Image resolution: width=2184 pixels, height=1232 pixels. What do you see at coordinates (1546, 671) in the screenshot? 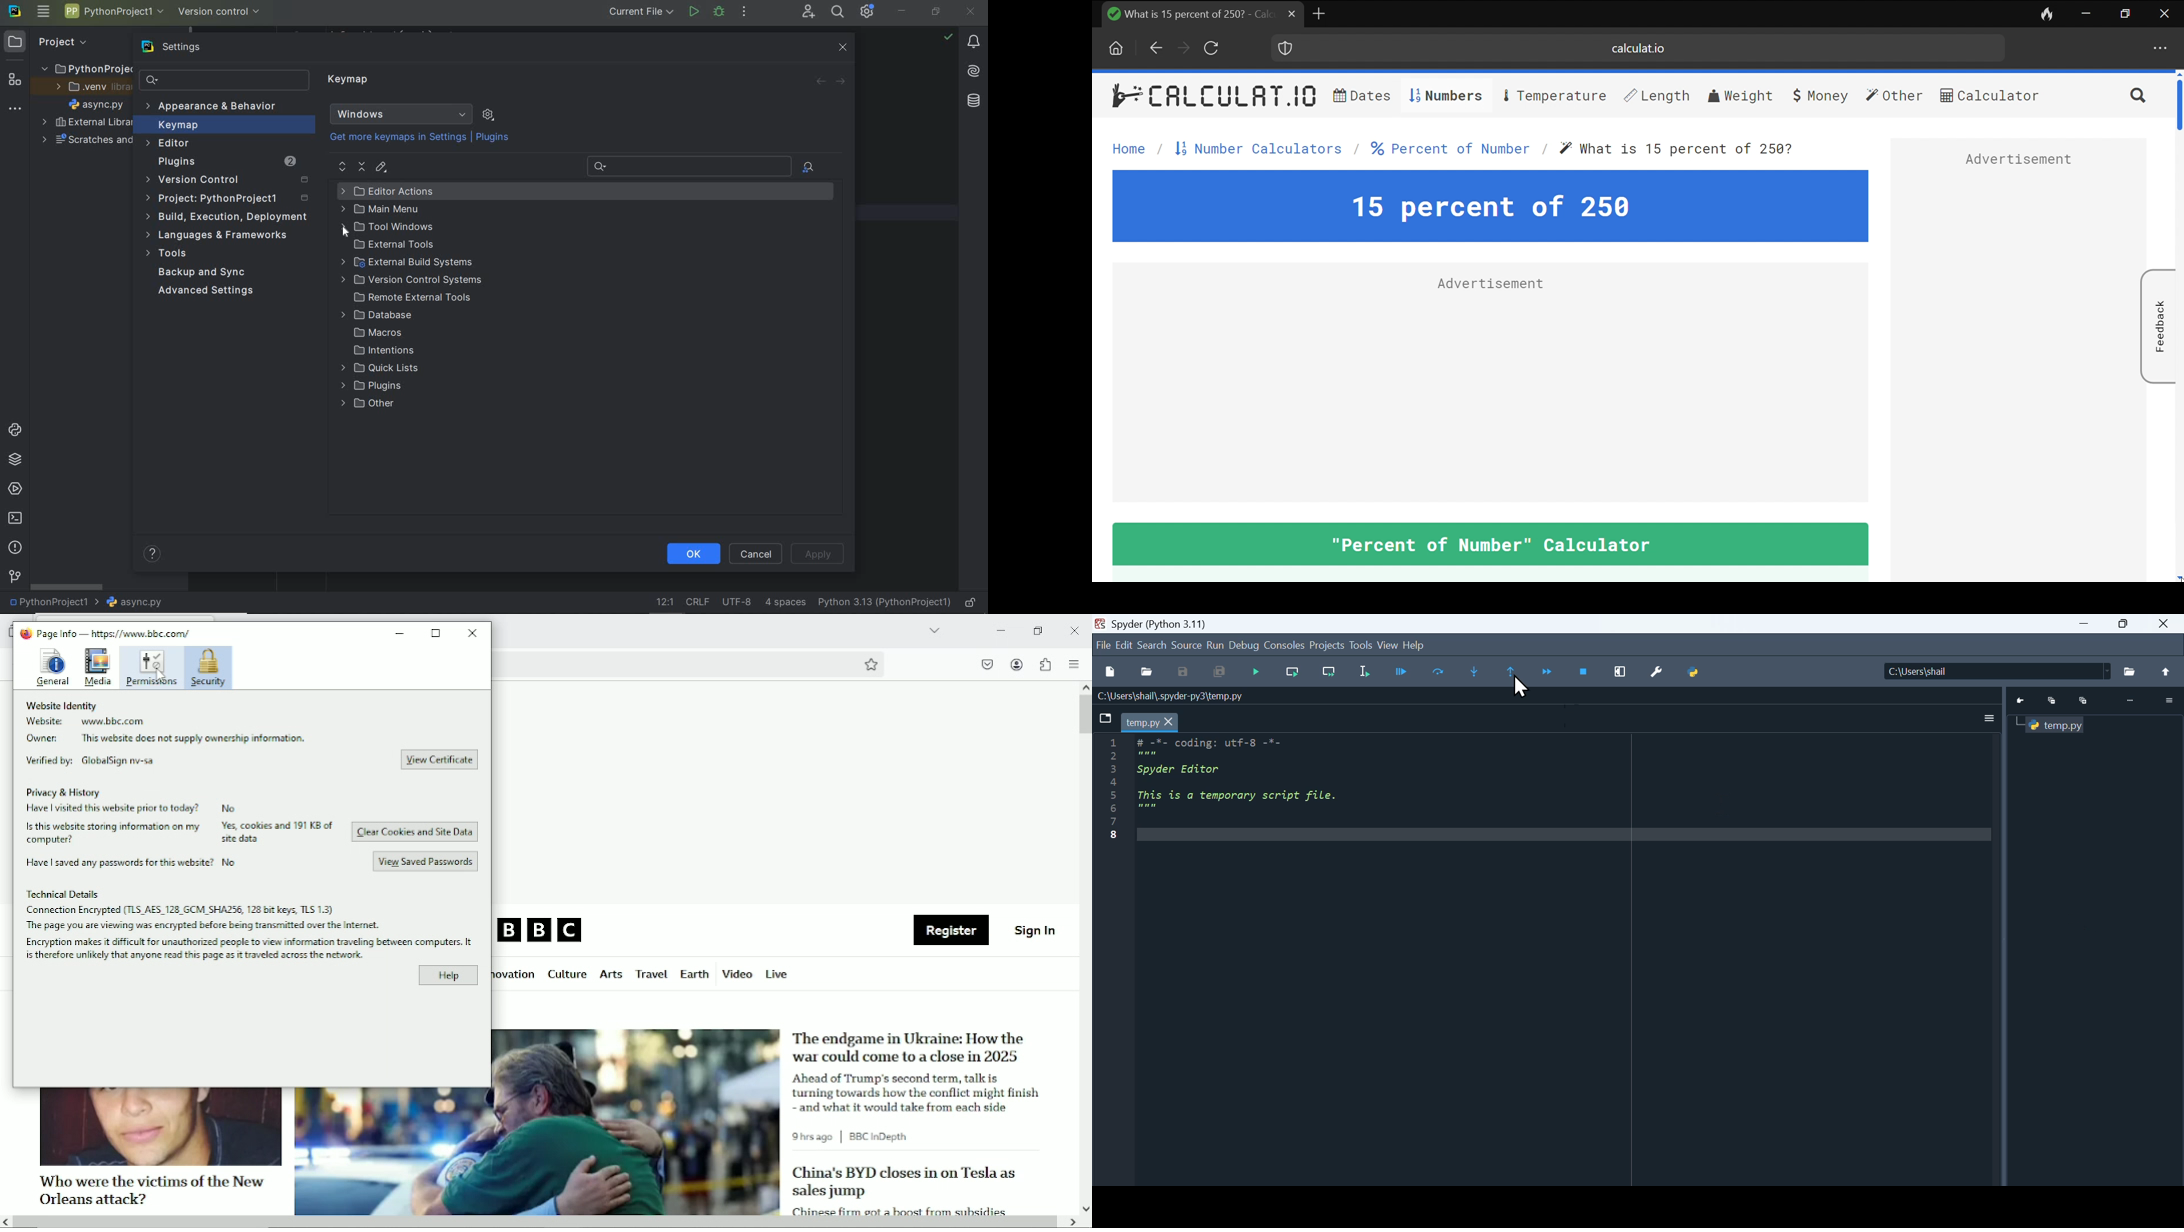
I see `Continue execution until next function` at bounding box center [1546, 671].